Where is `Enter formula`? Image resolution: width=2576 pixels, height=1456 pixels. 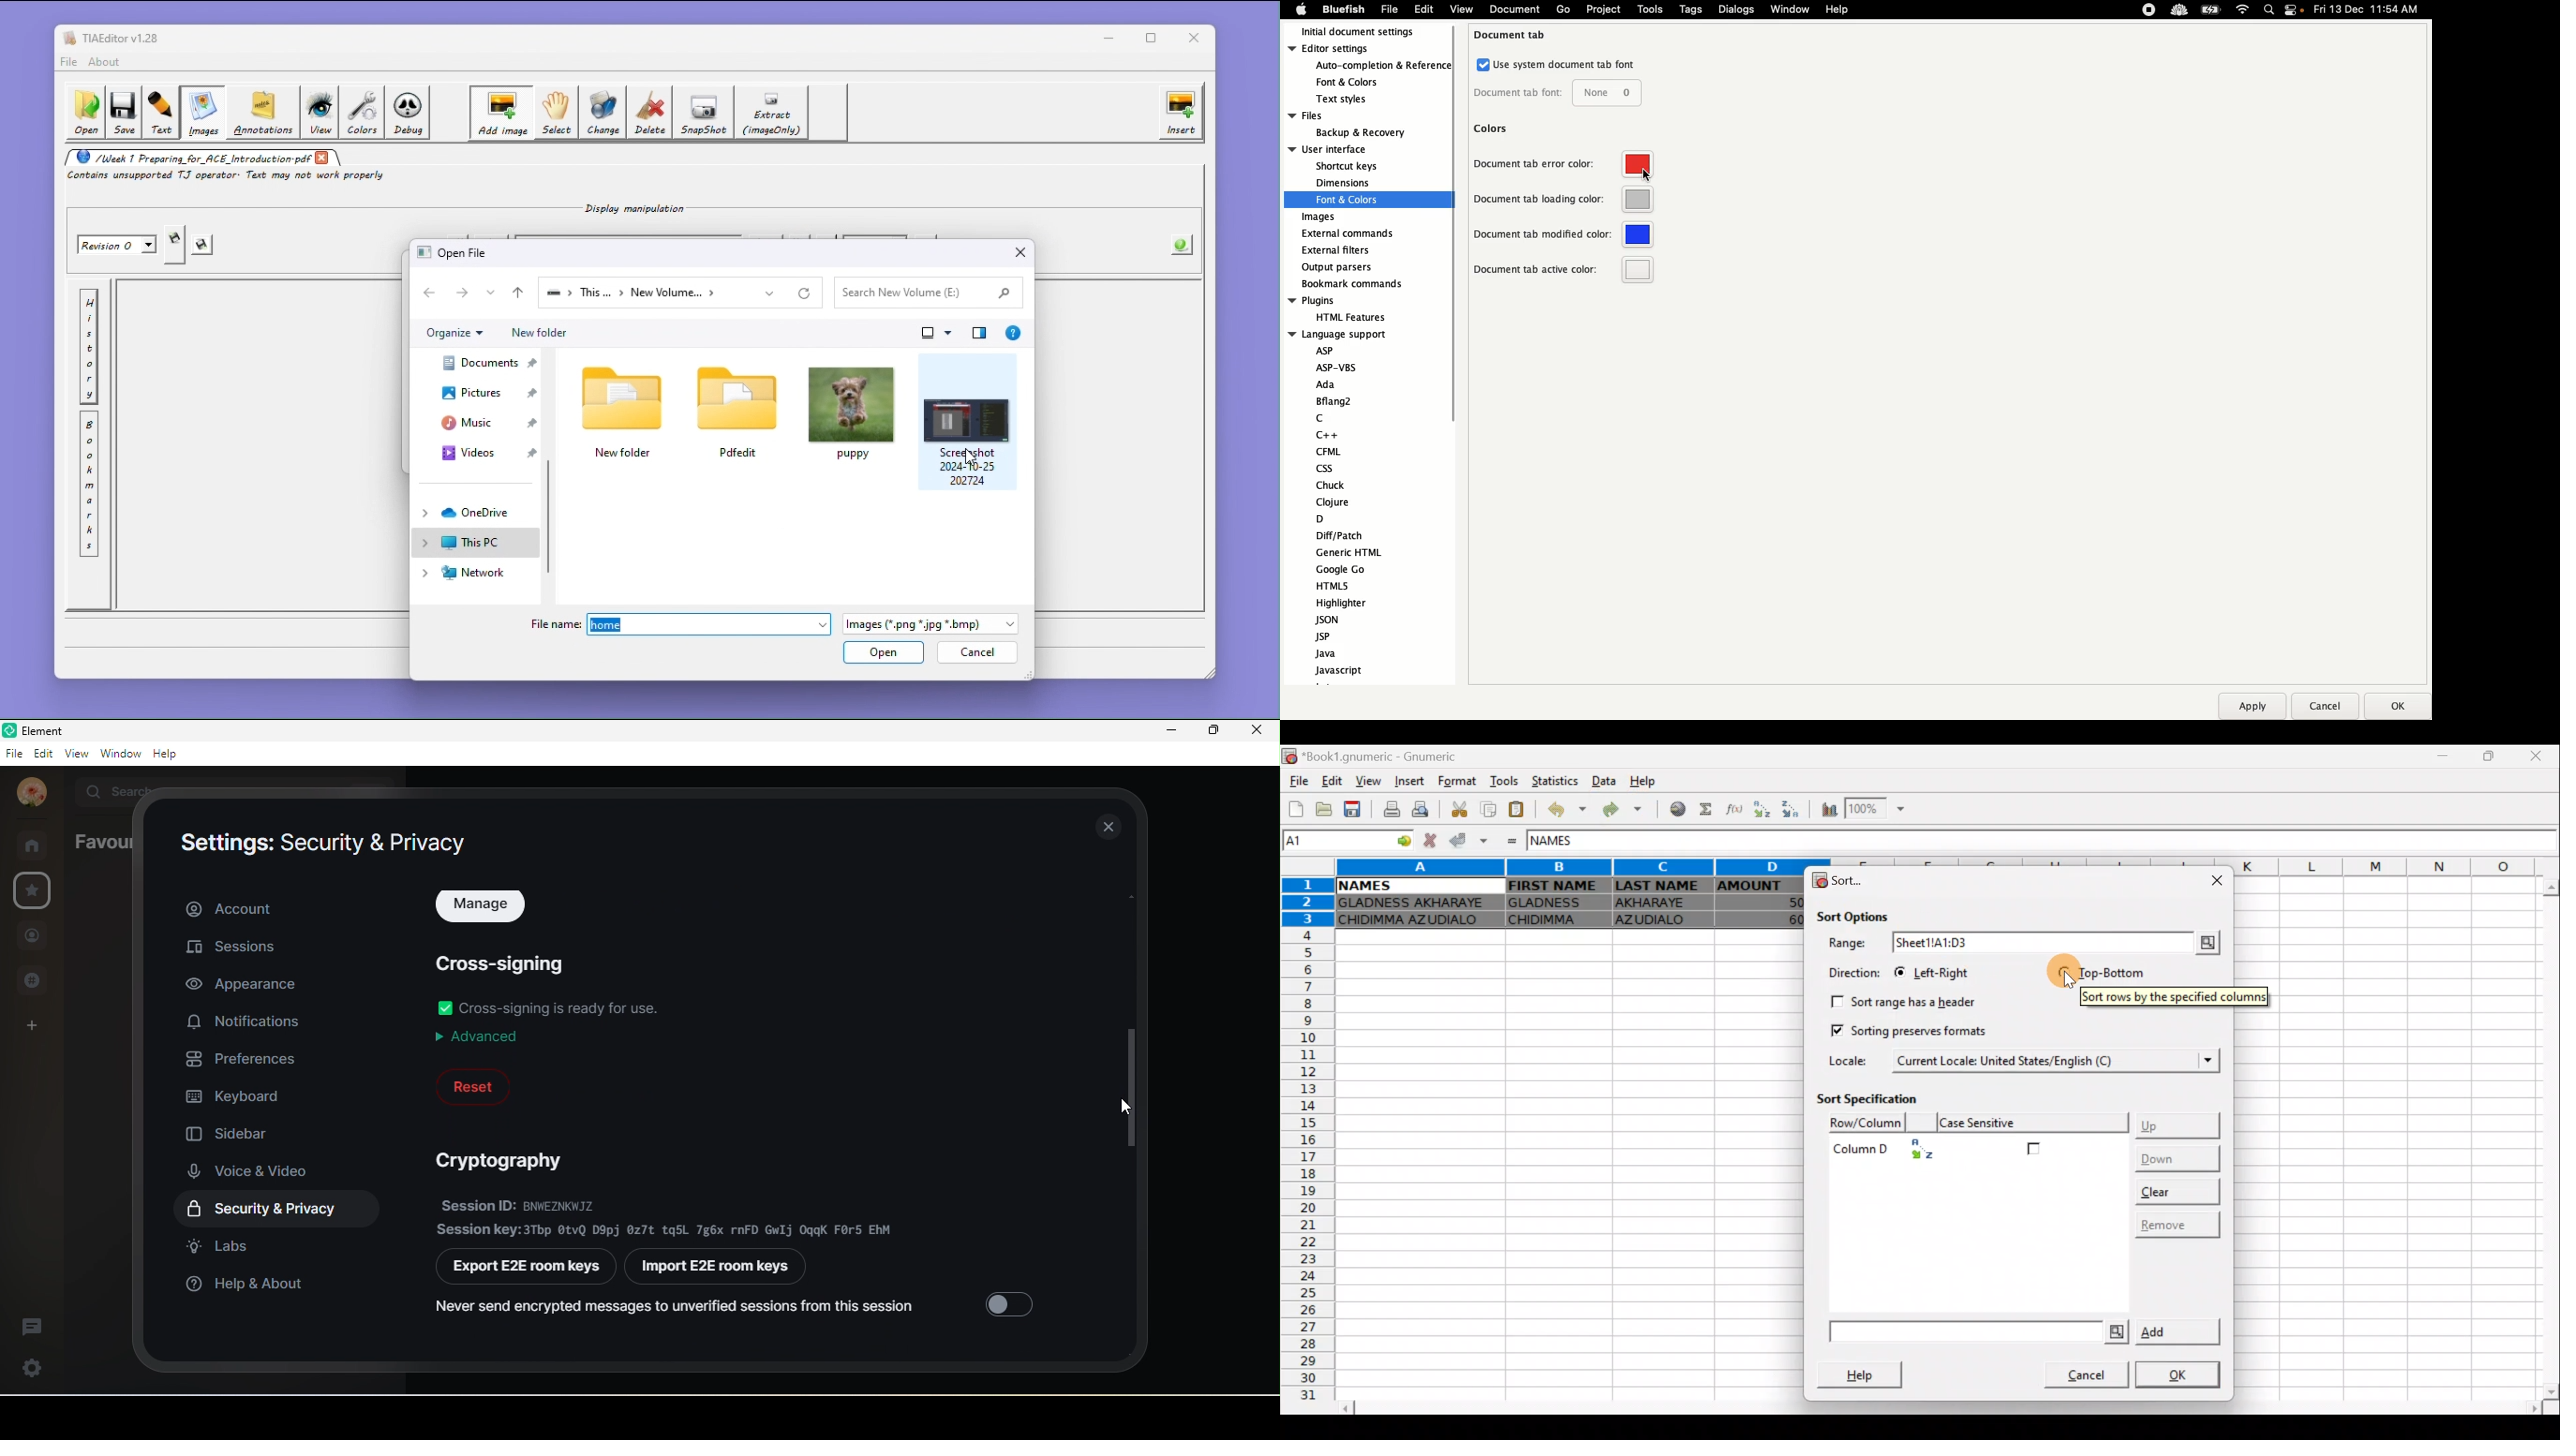
Enter formula is located at coordinates (1513, 843).